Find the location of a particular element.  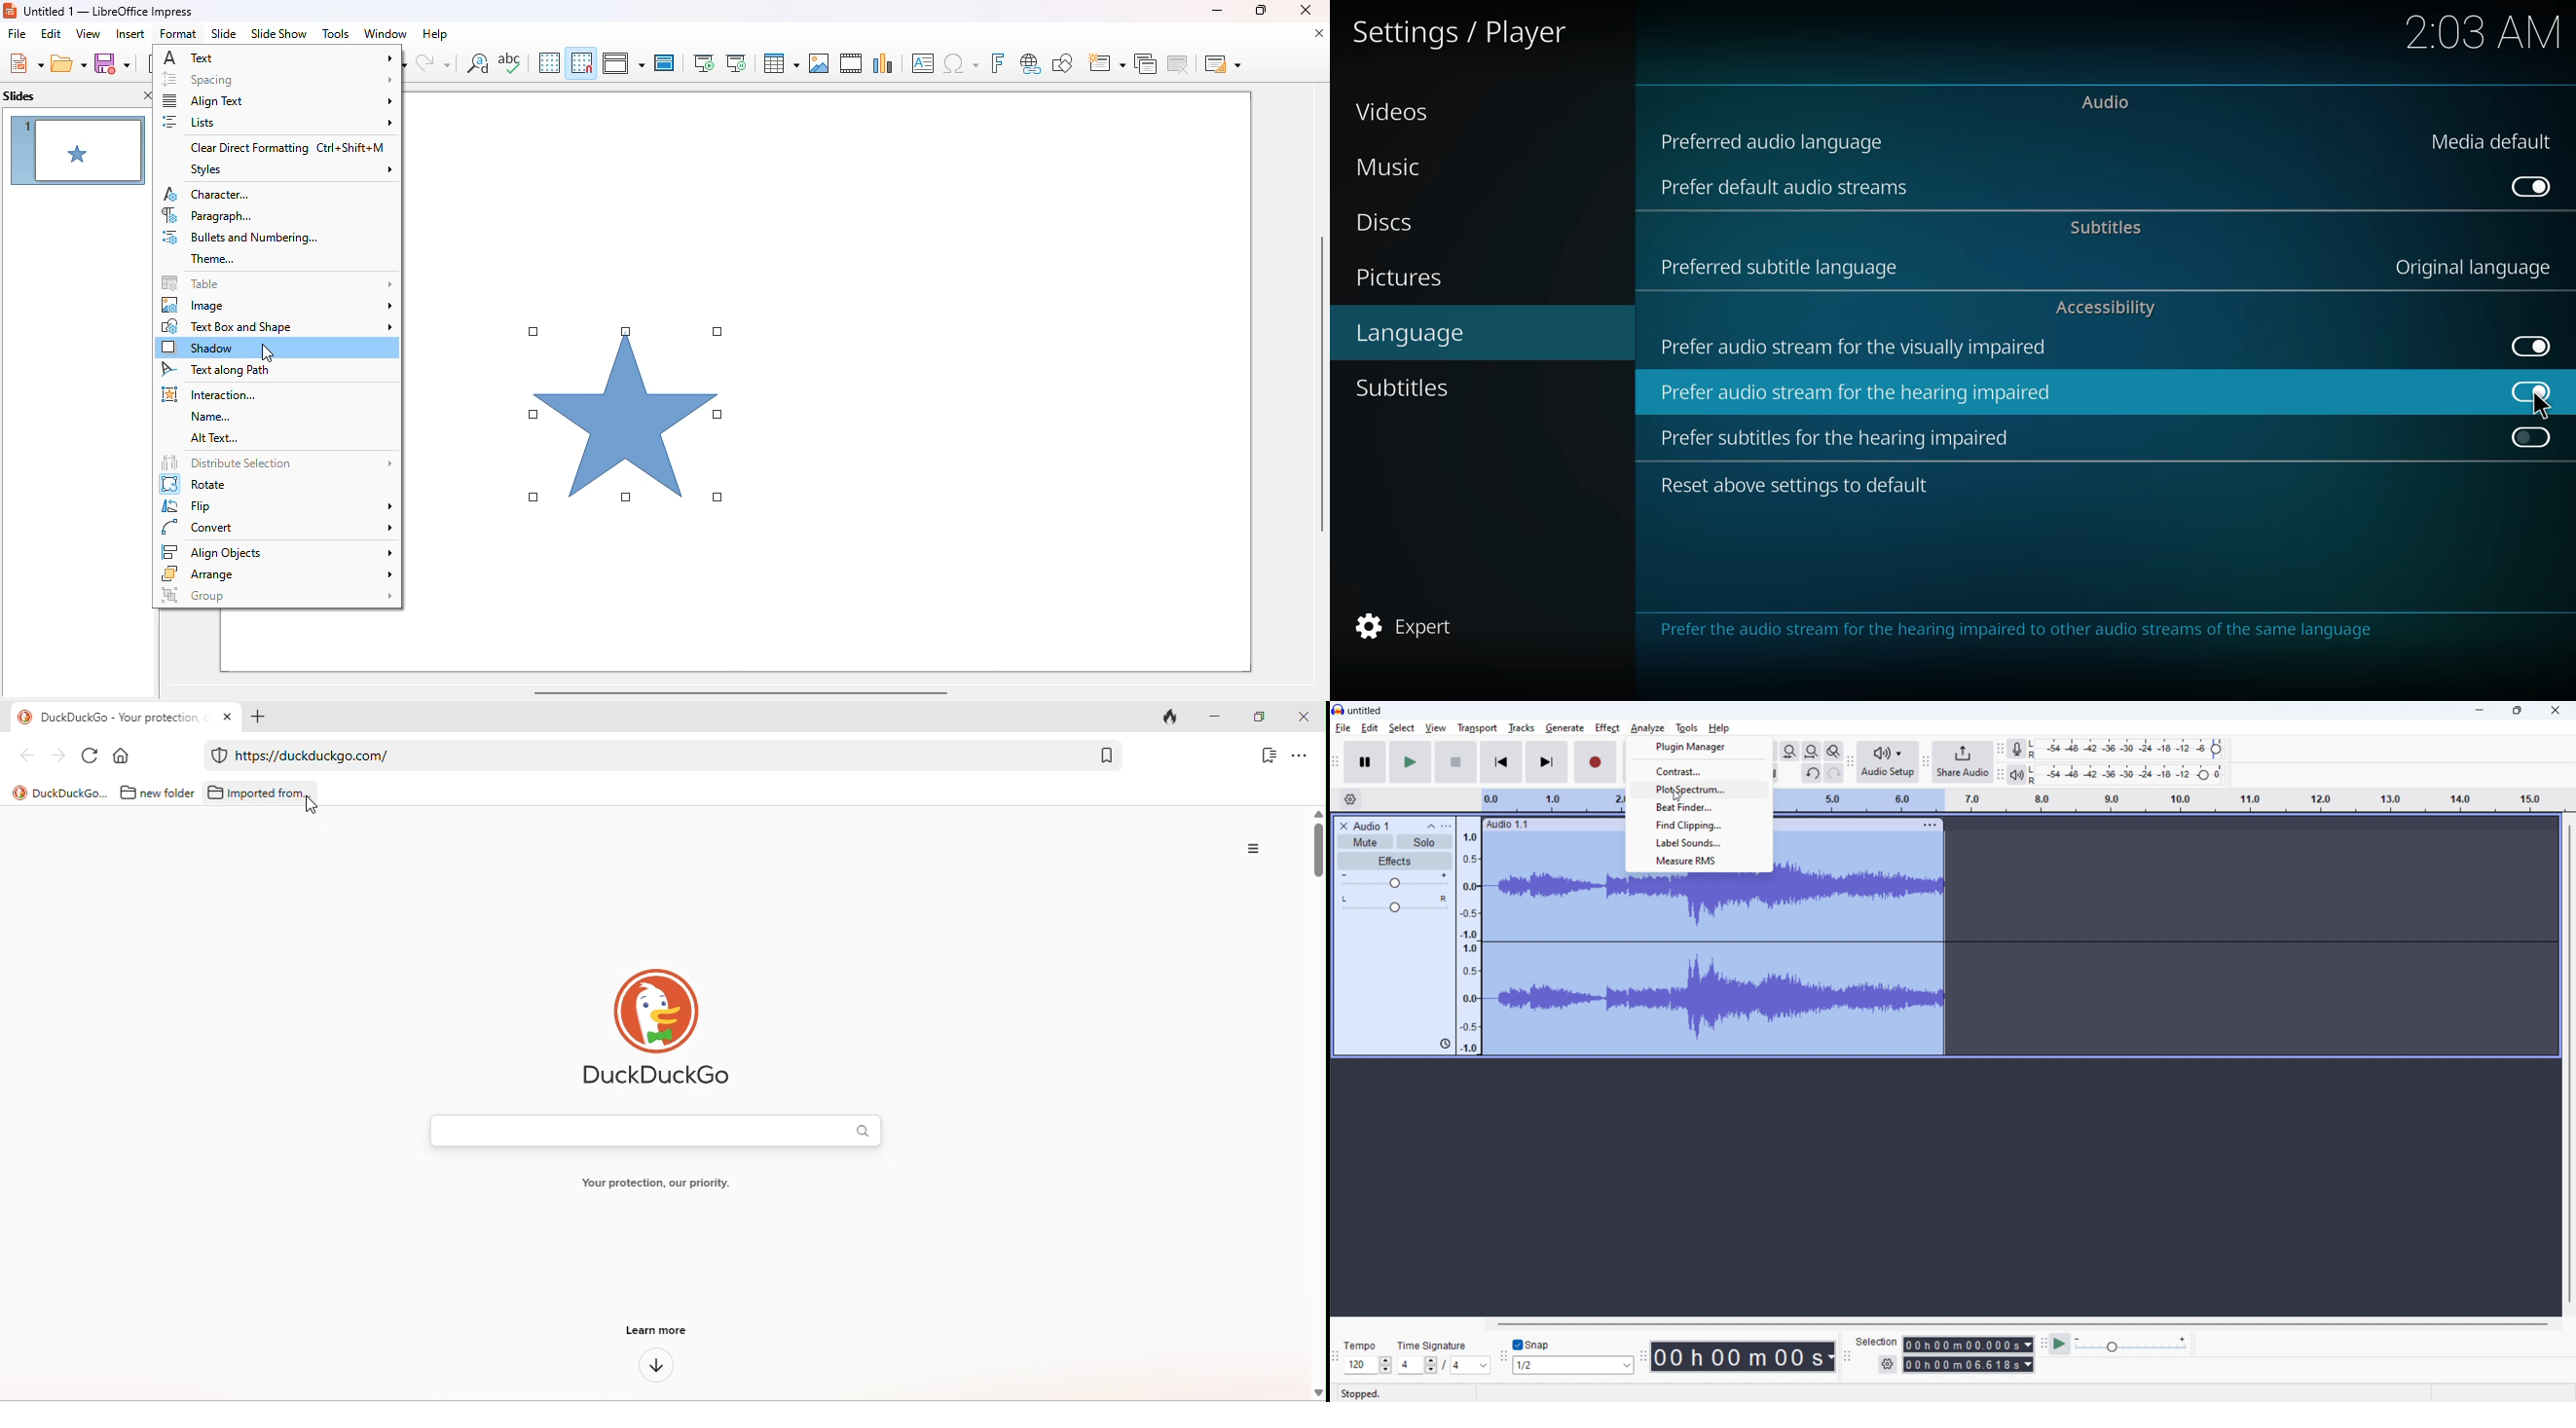

display views is located at coordinates (623, 63).